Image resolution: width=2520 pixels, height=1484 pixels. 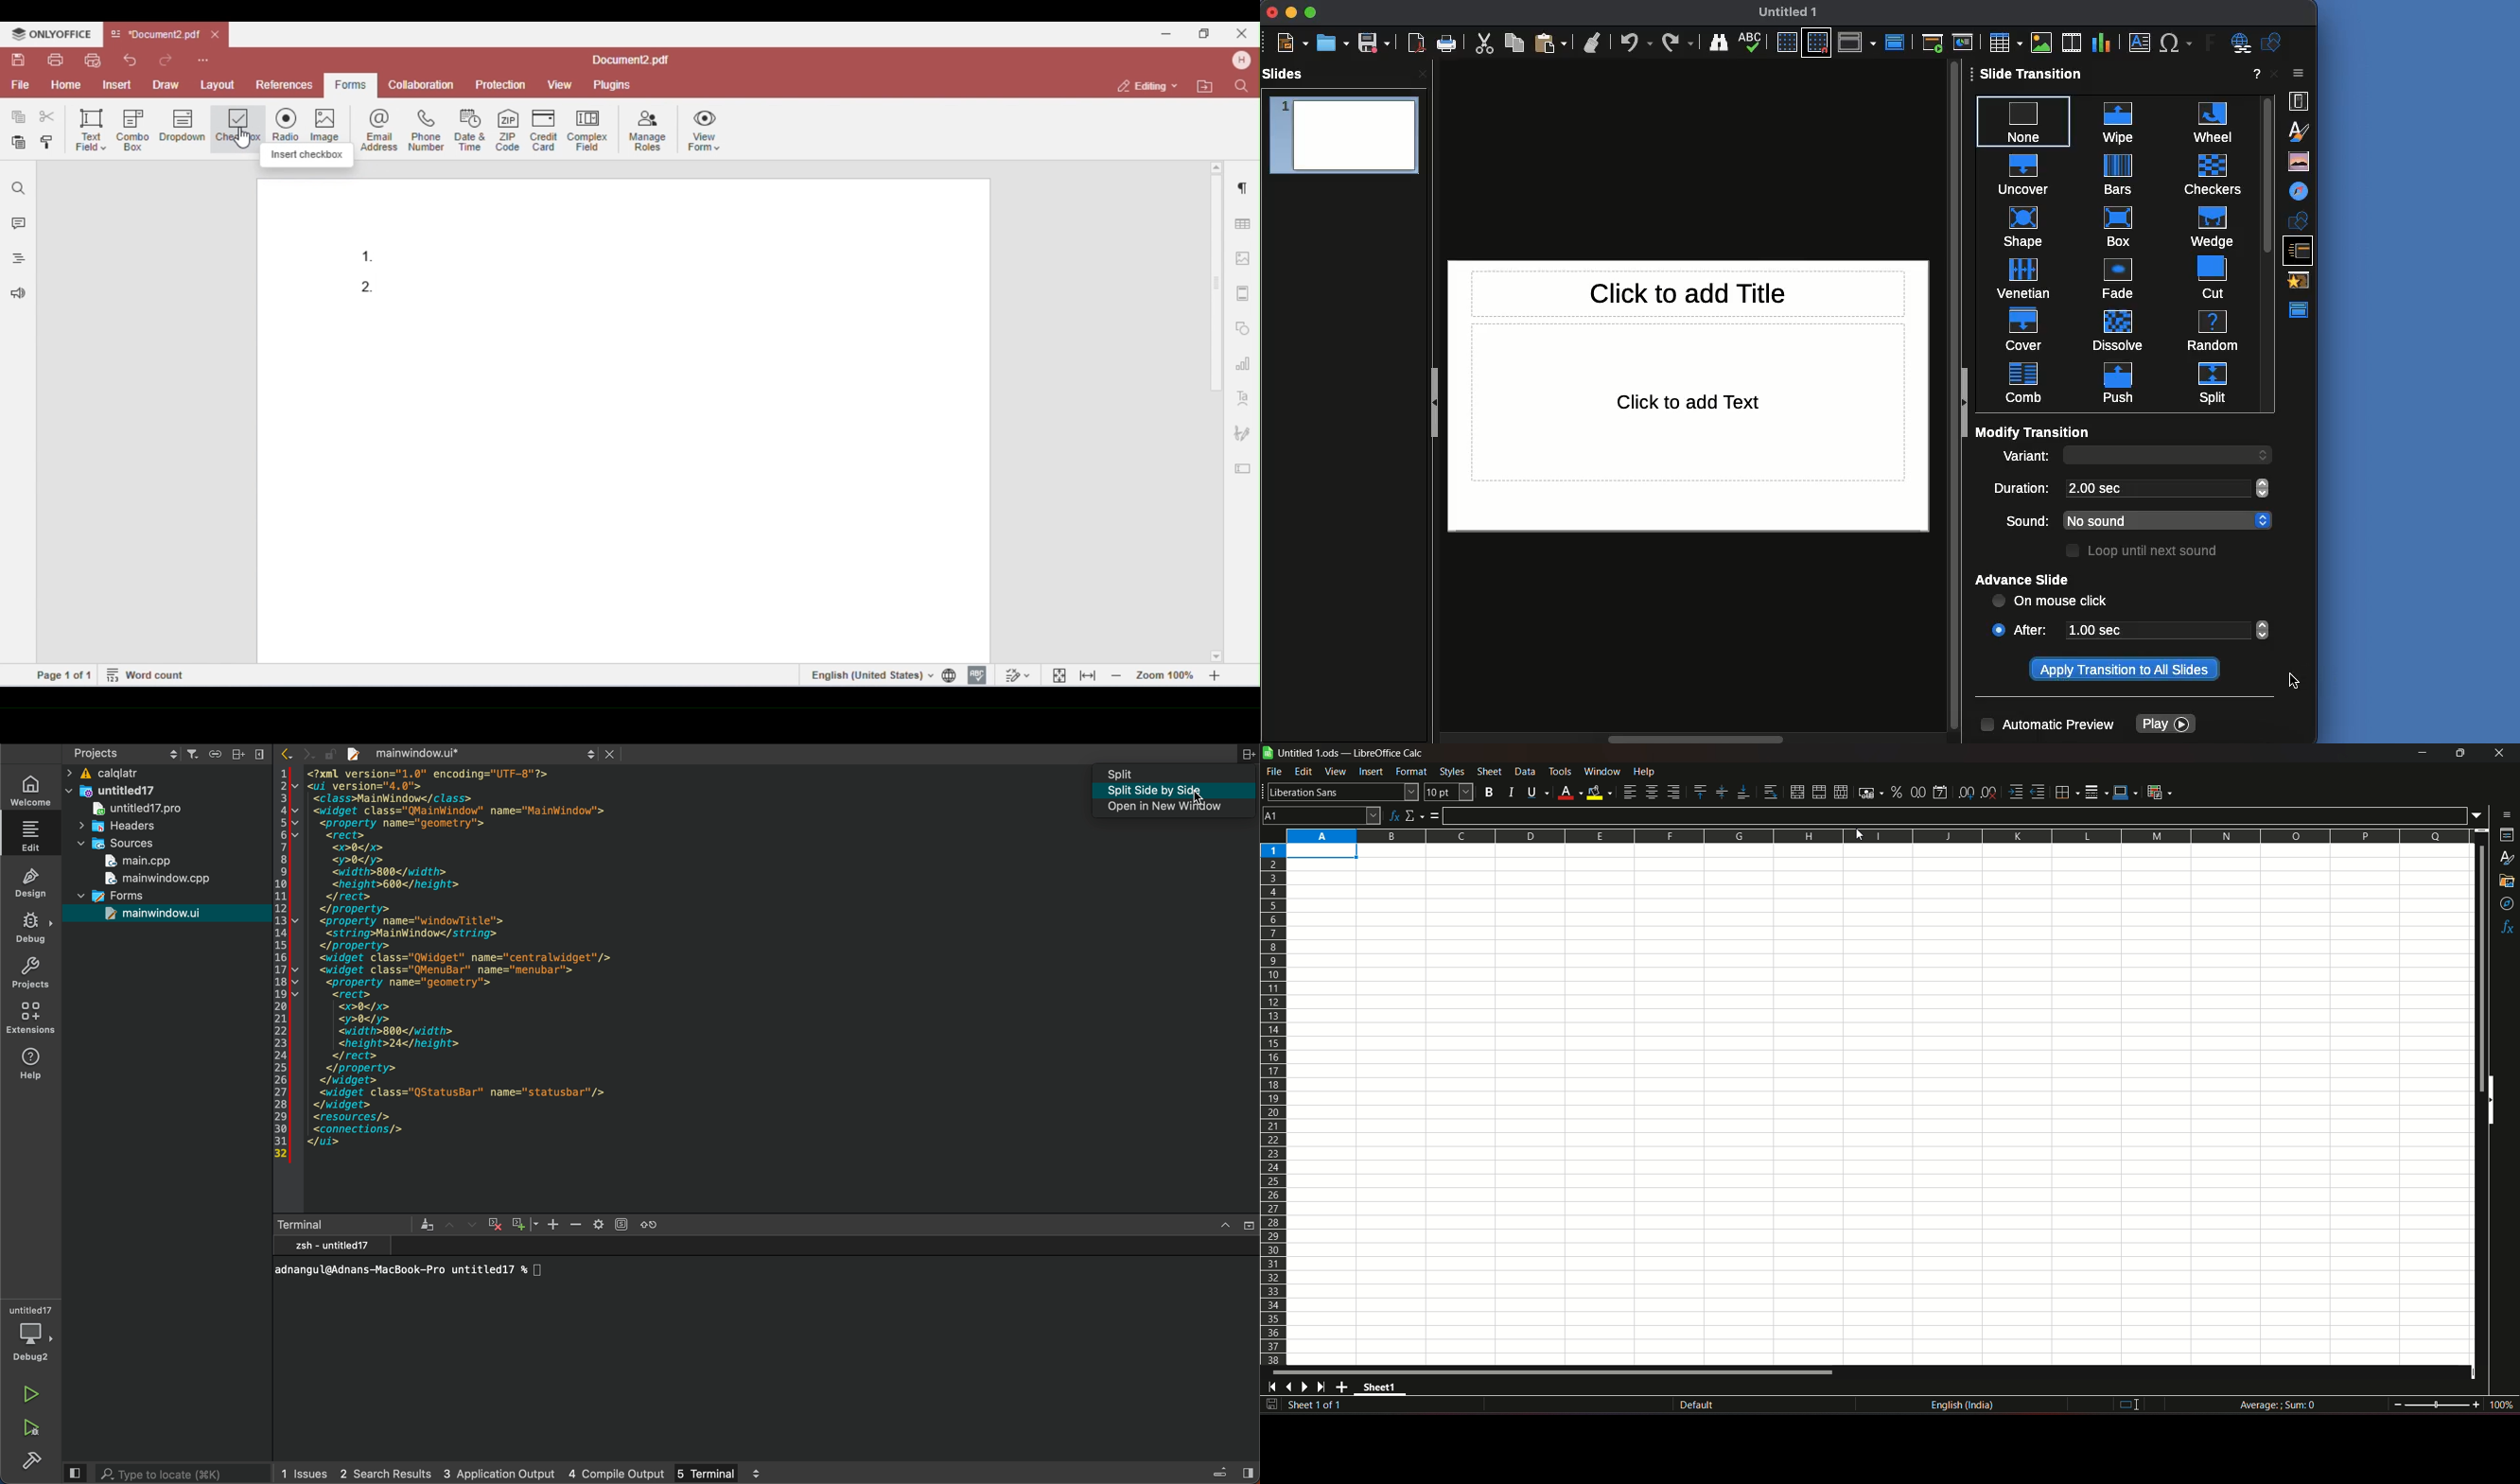 I want to click on cursor, so click(x=2295, y=683).